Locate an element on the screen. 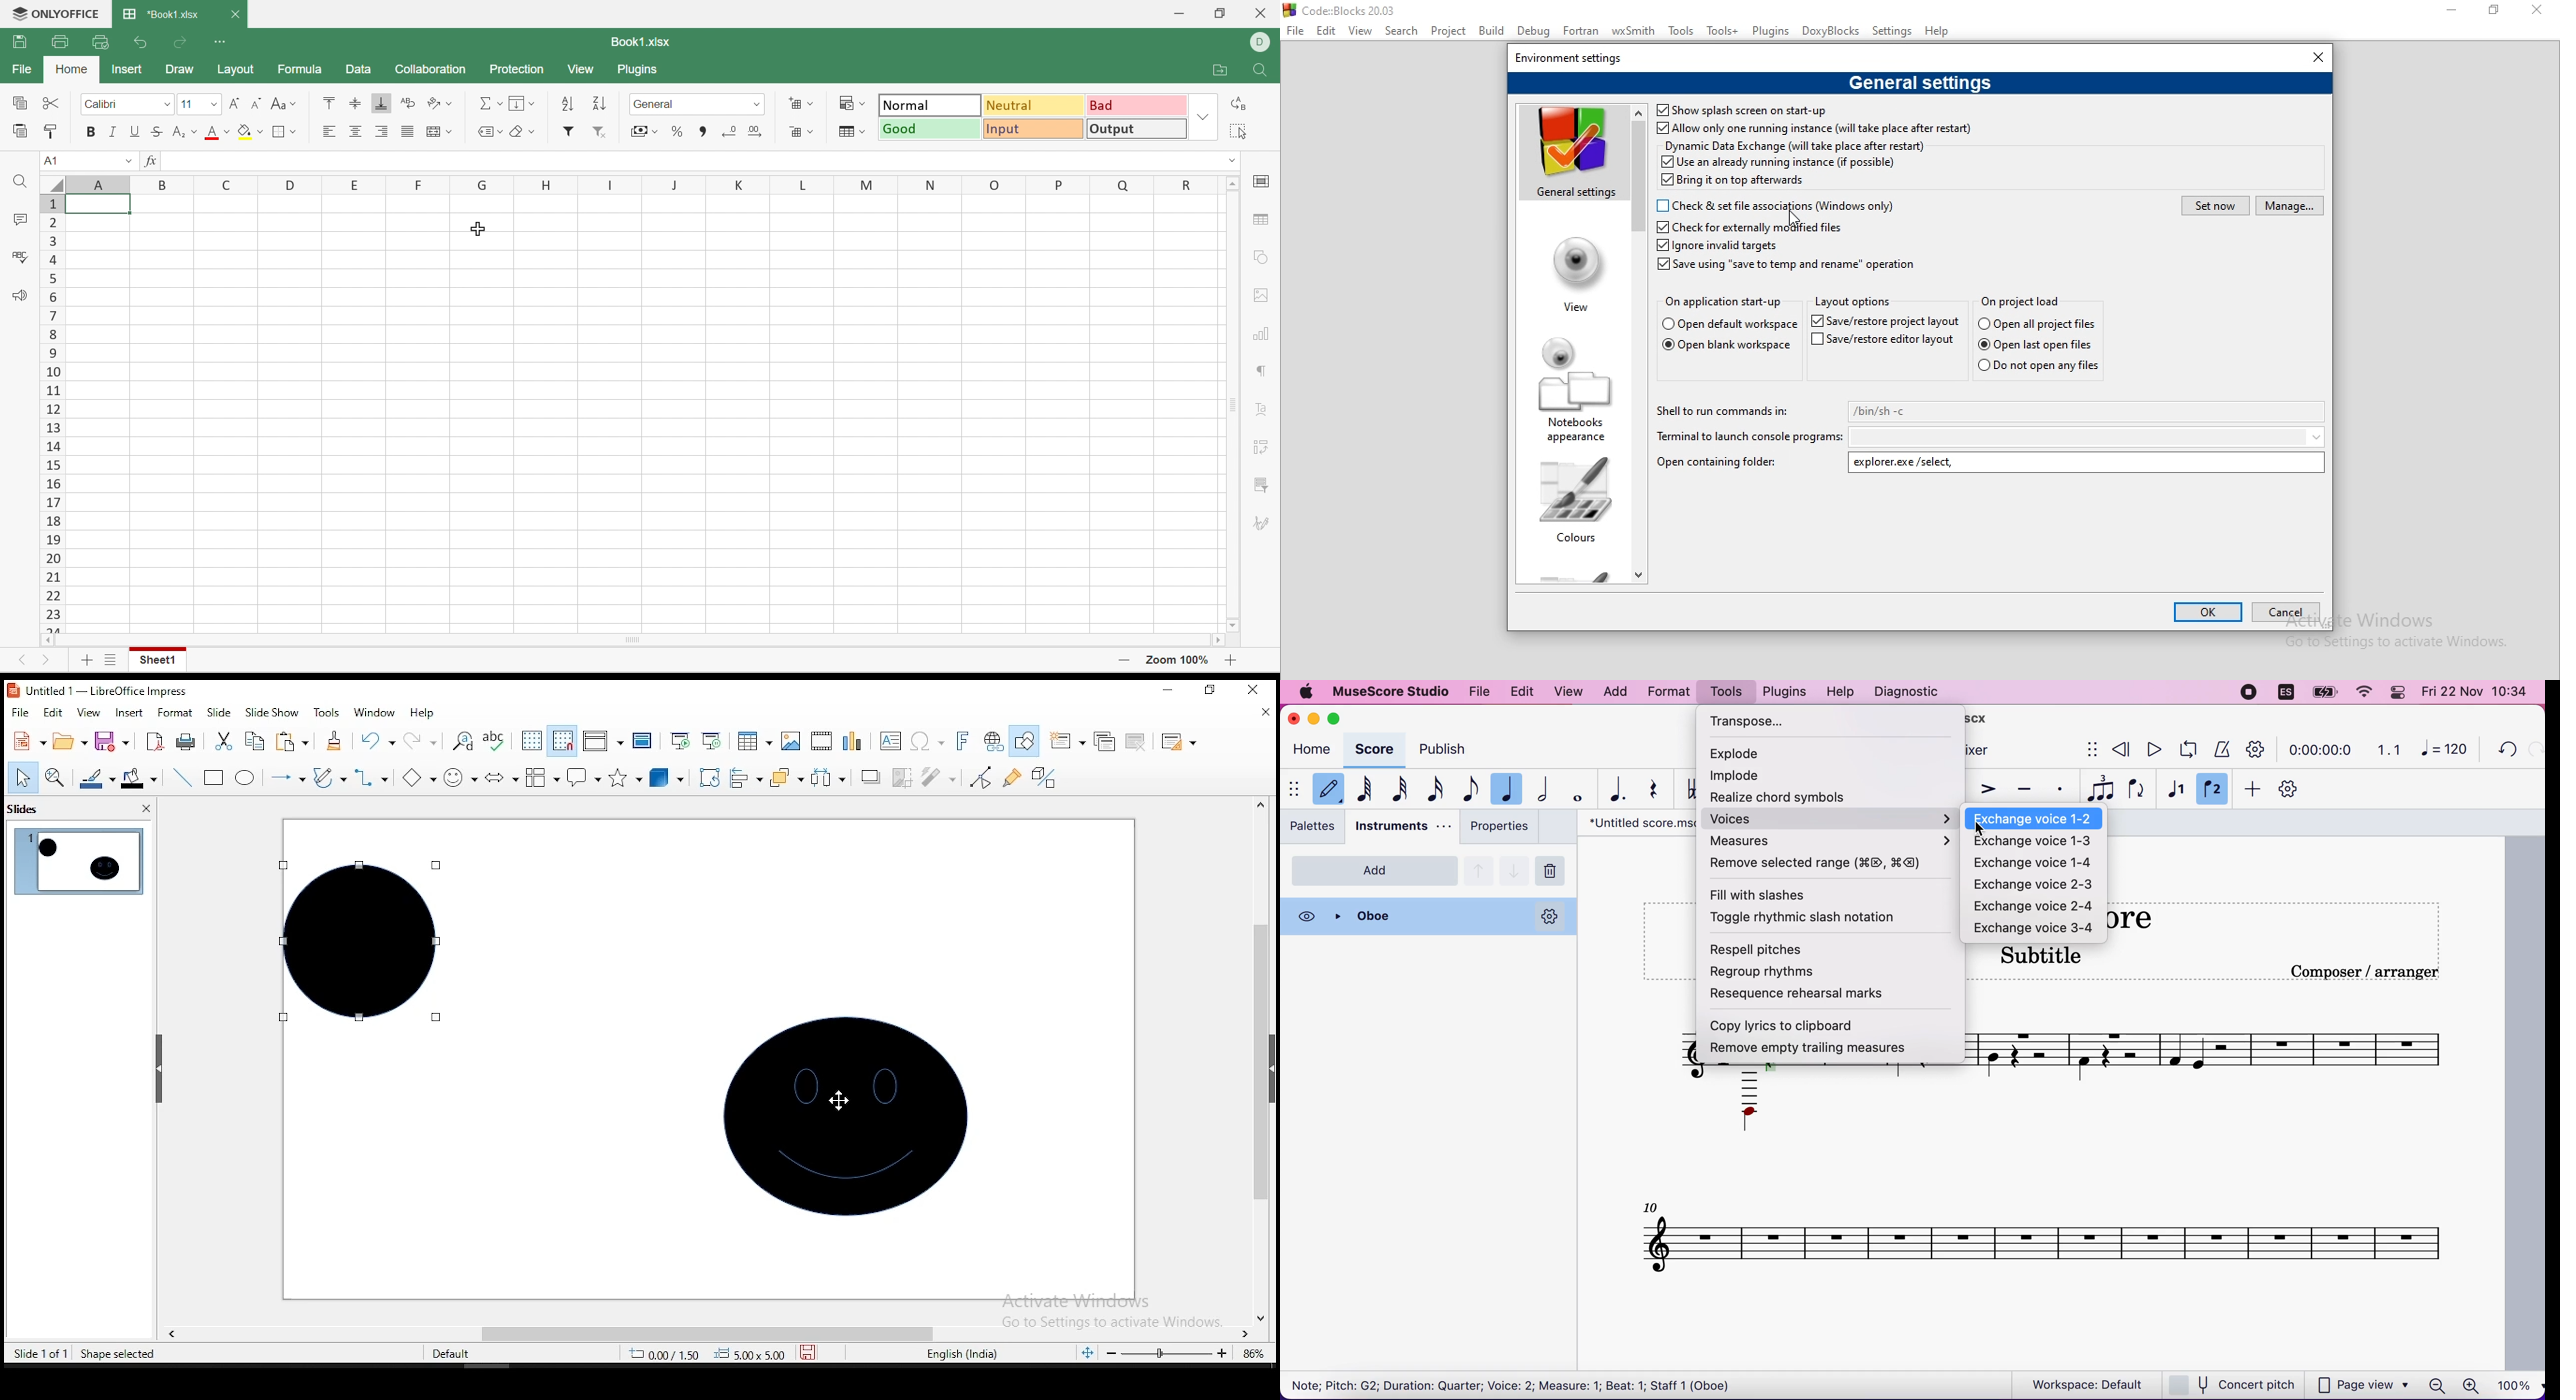  Drop down is located at coordinates (760, 105).